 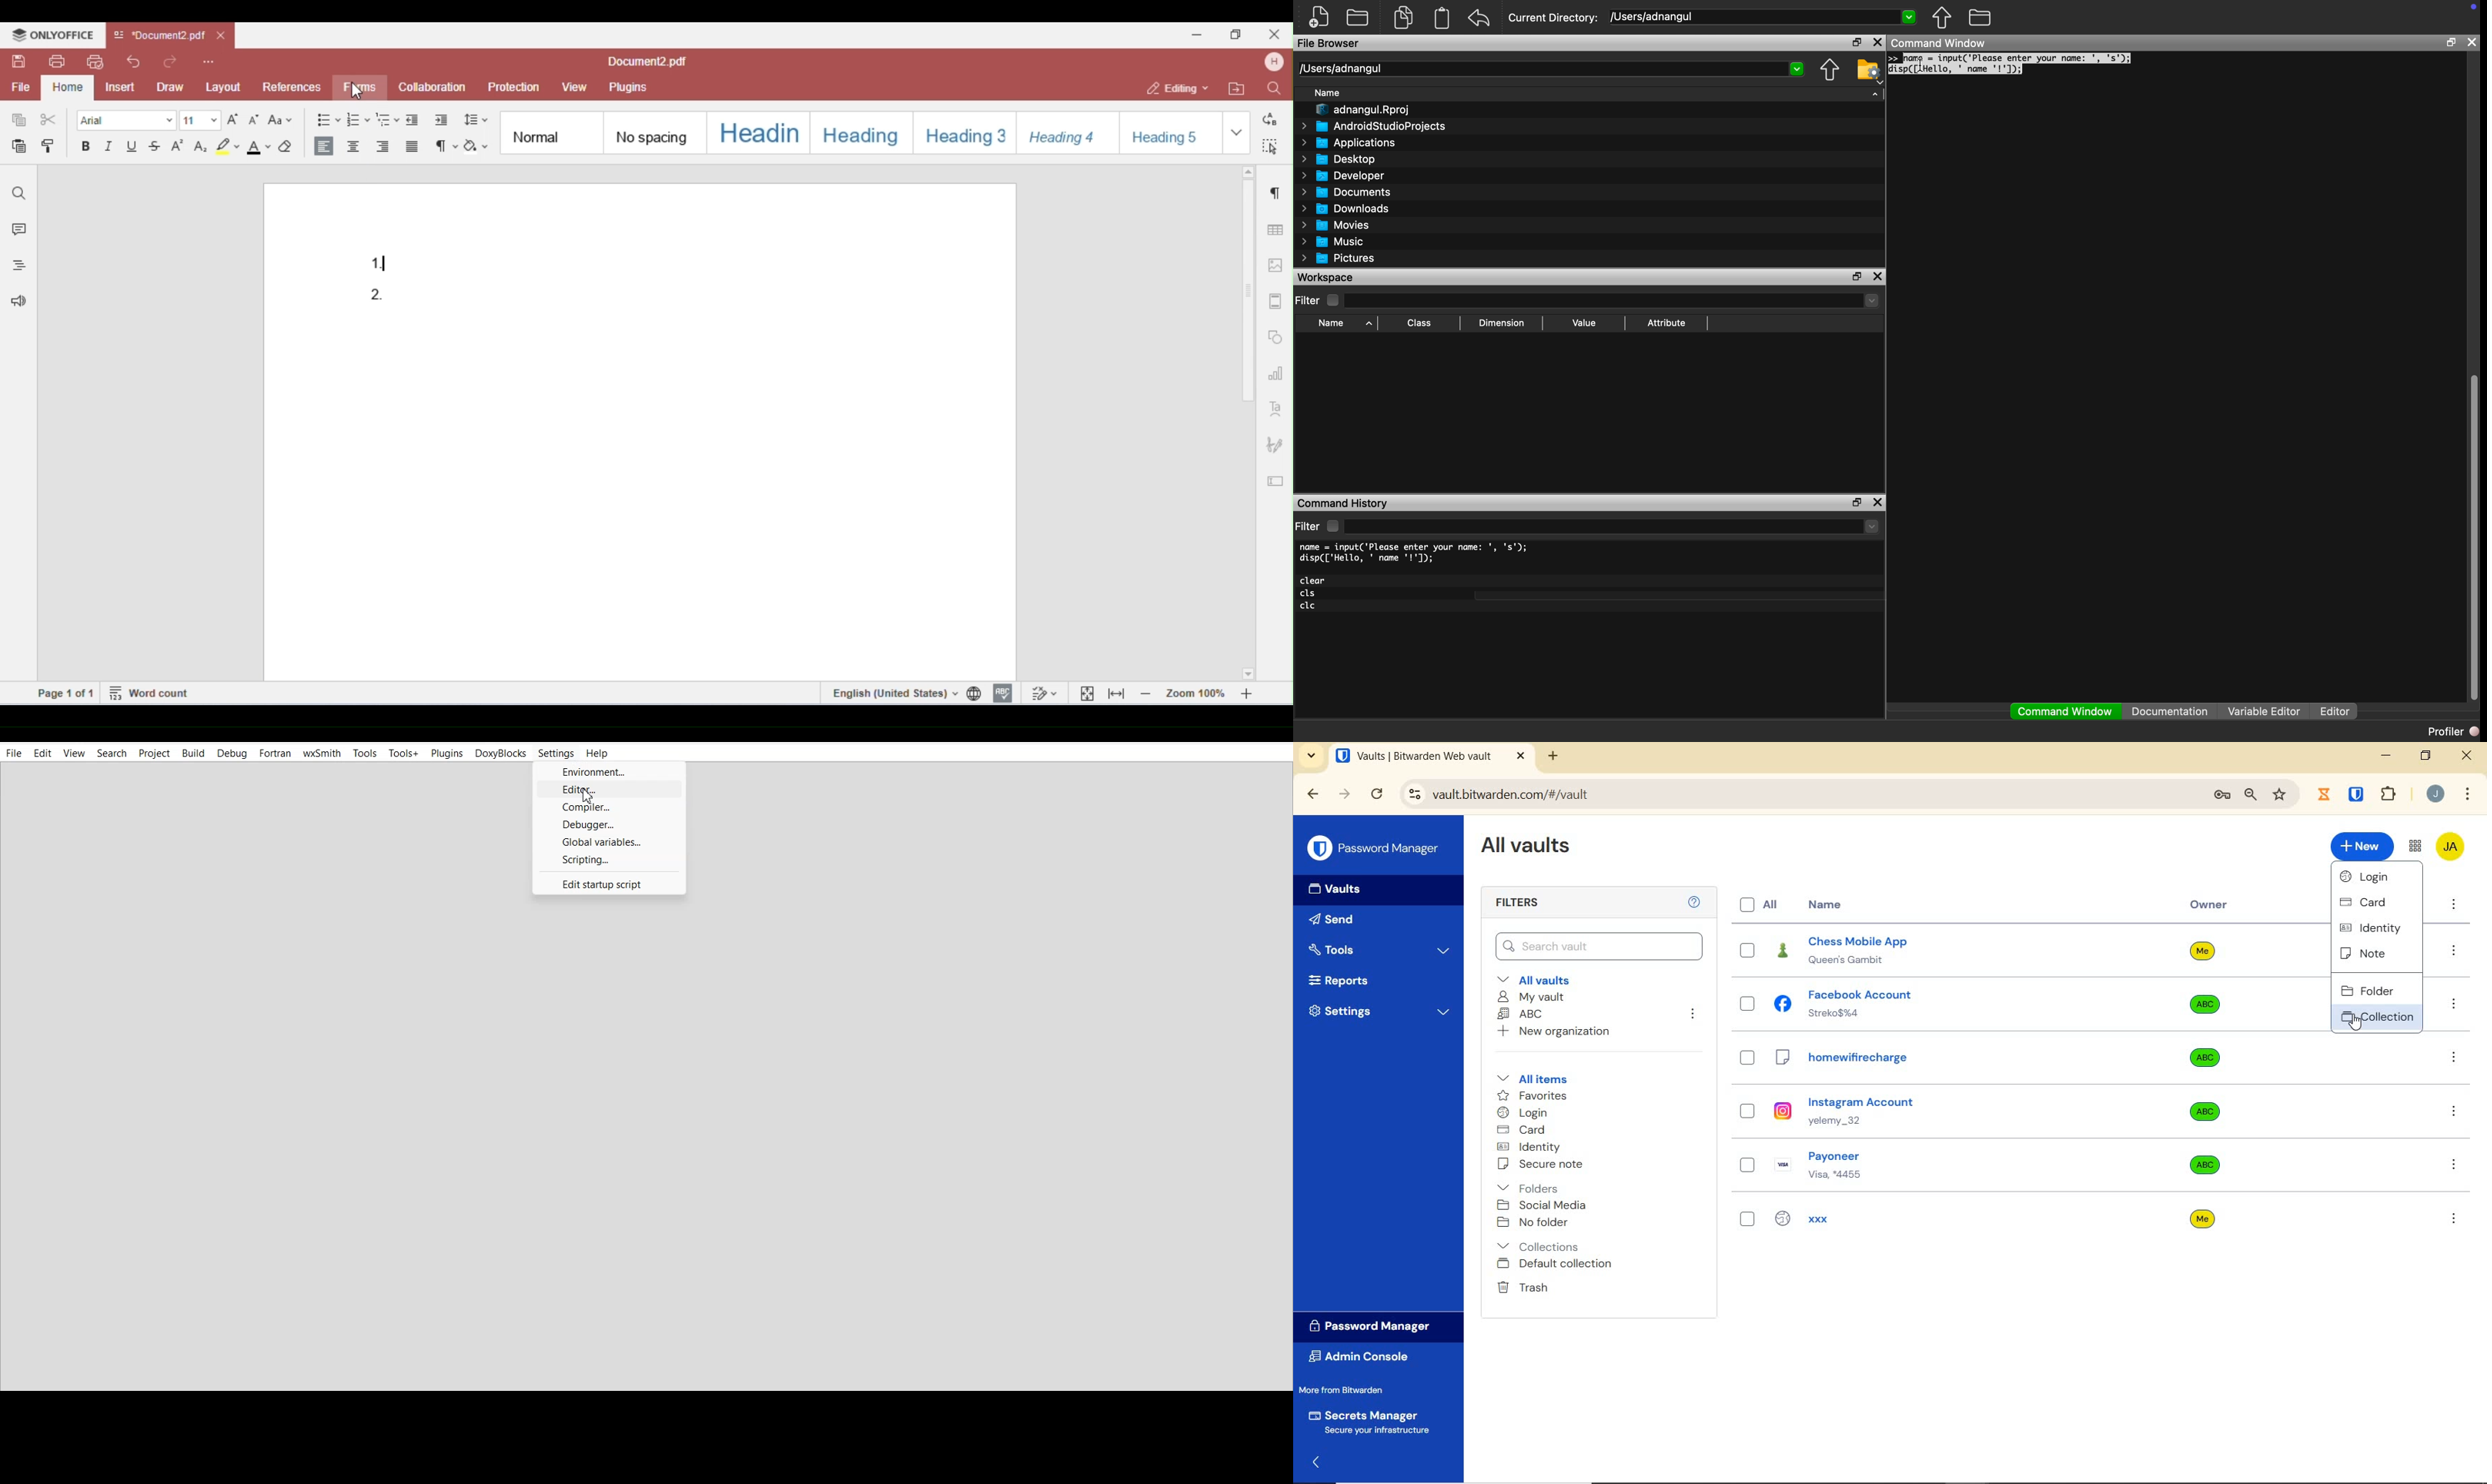 I want to click on All Vaults, so click(x=1530, y=846).